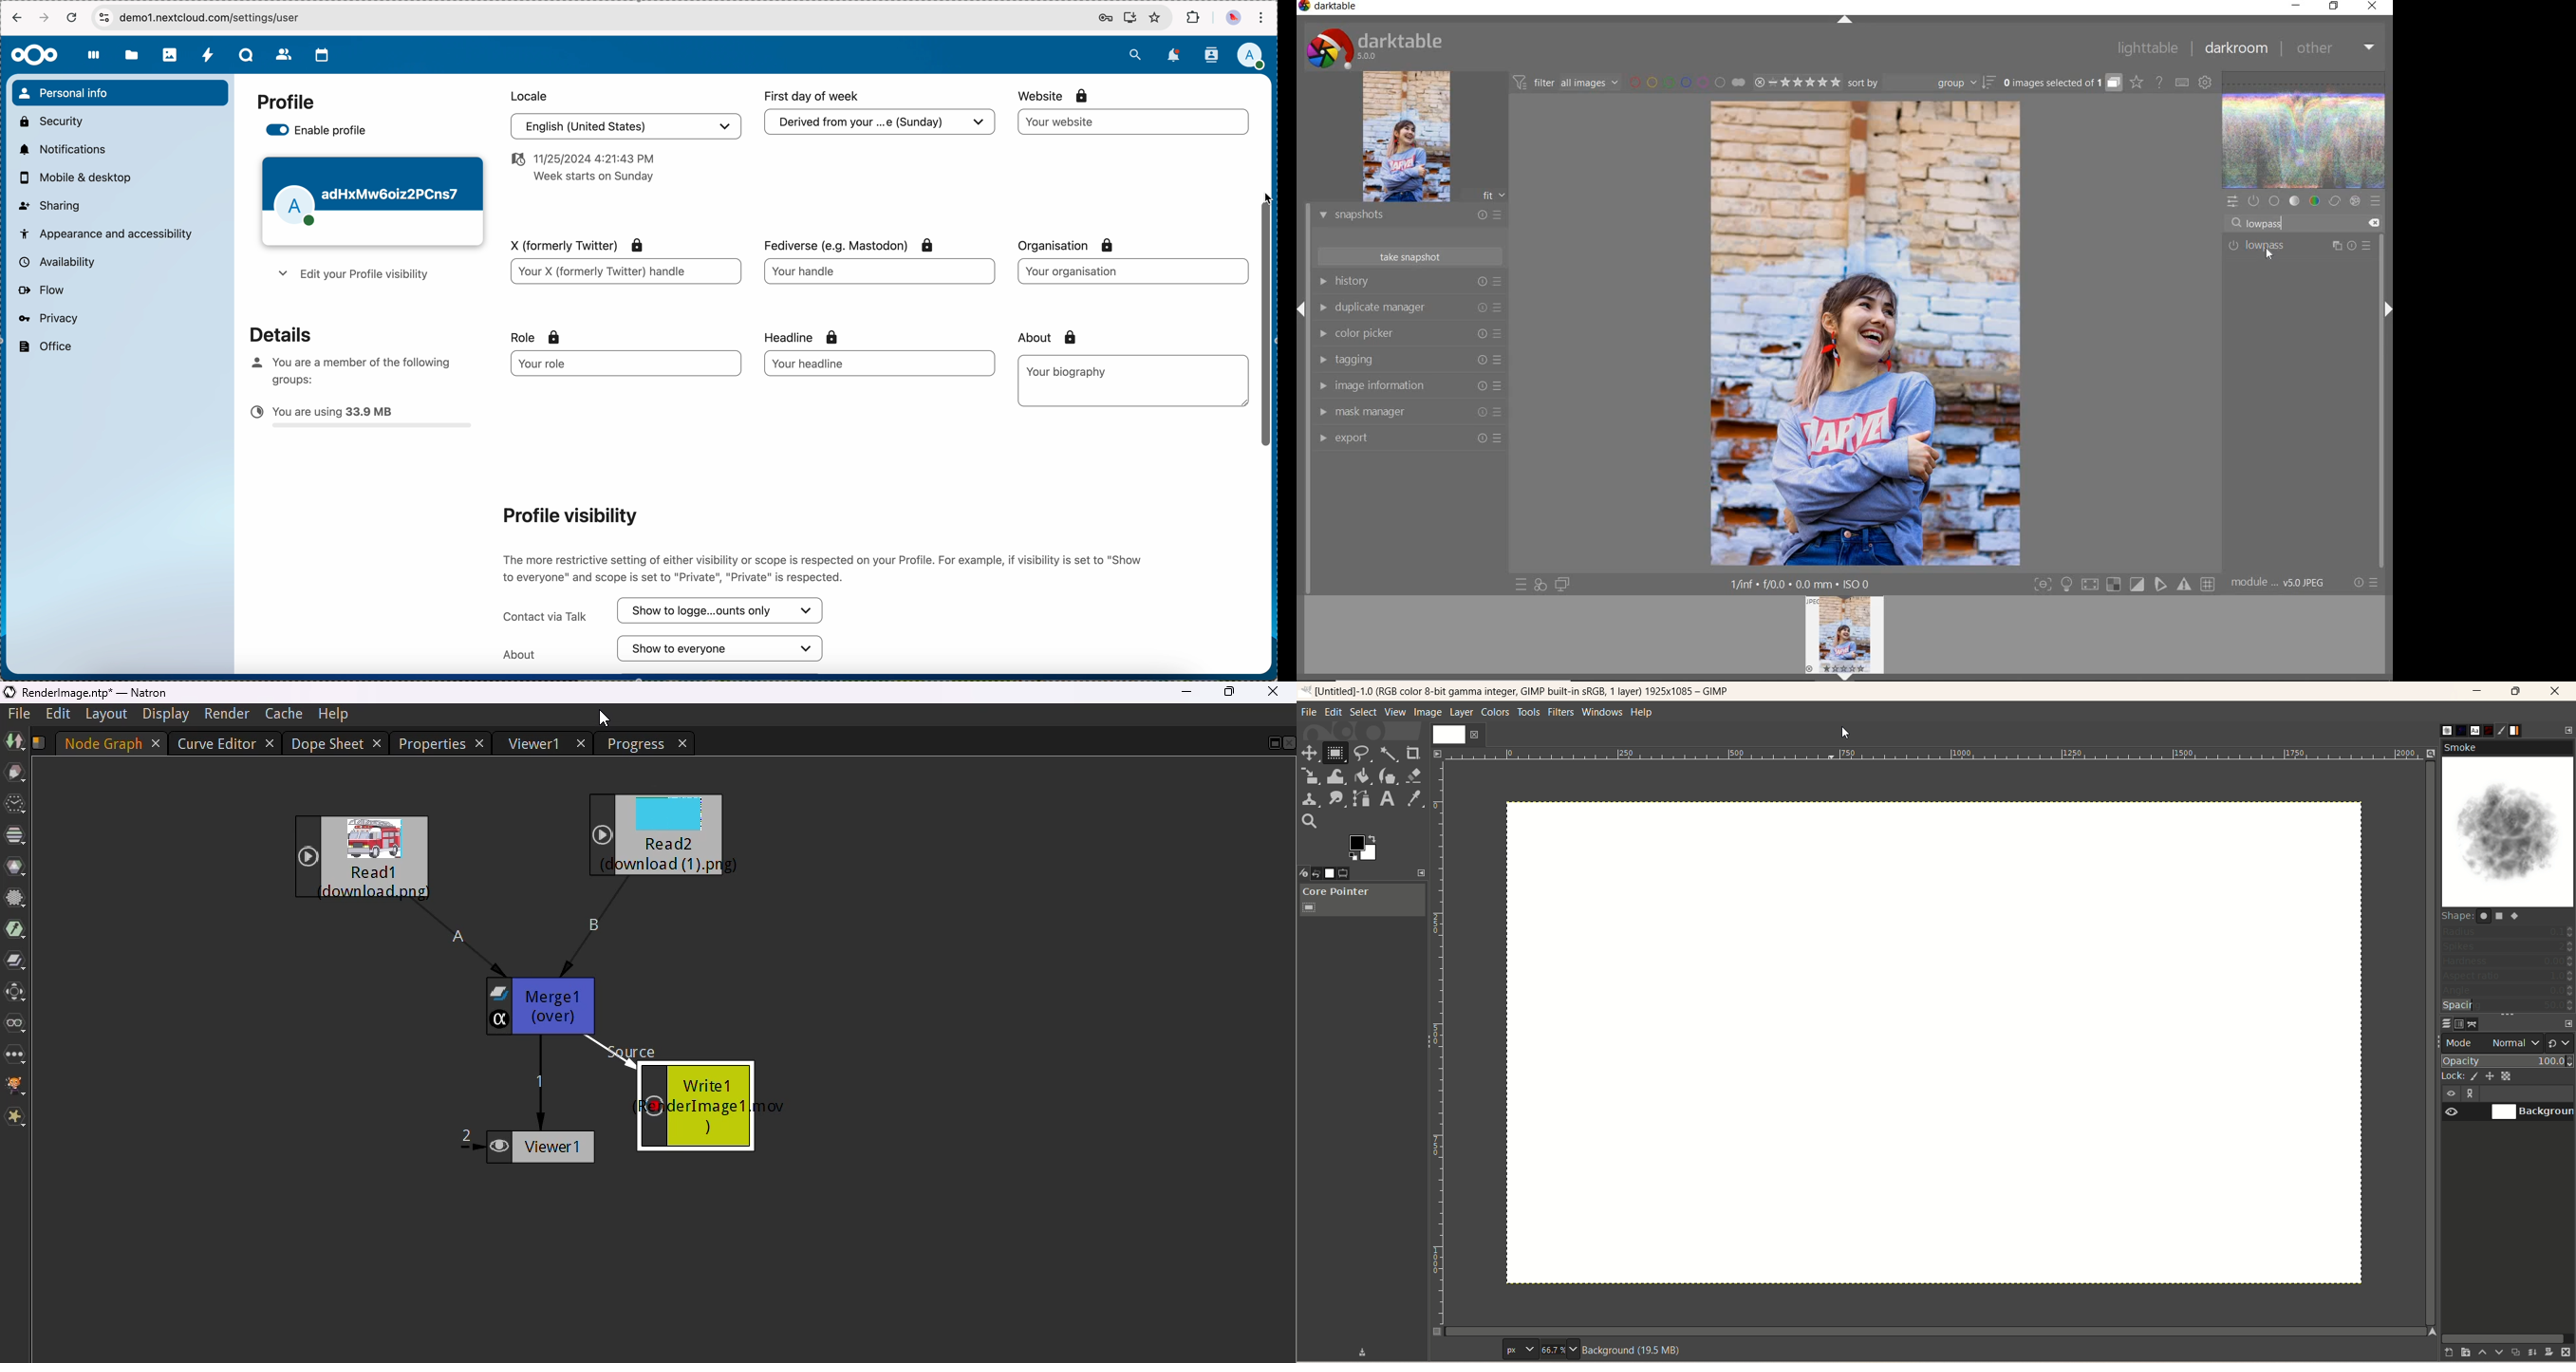 The image size is (2576, 1372). What do you see at coordinates (1362, 712) in the screenshot?
I see `select` at bounding box center [1362, 712].